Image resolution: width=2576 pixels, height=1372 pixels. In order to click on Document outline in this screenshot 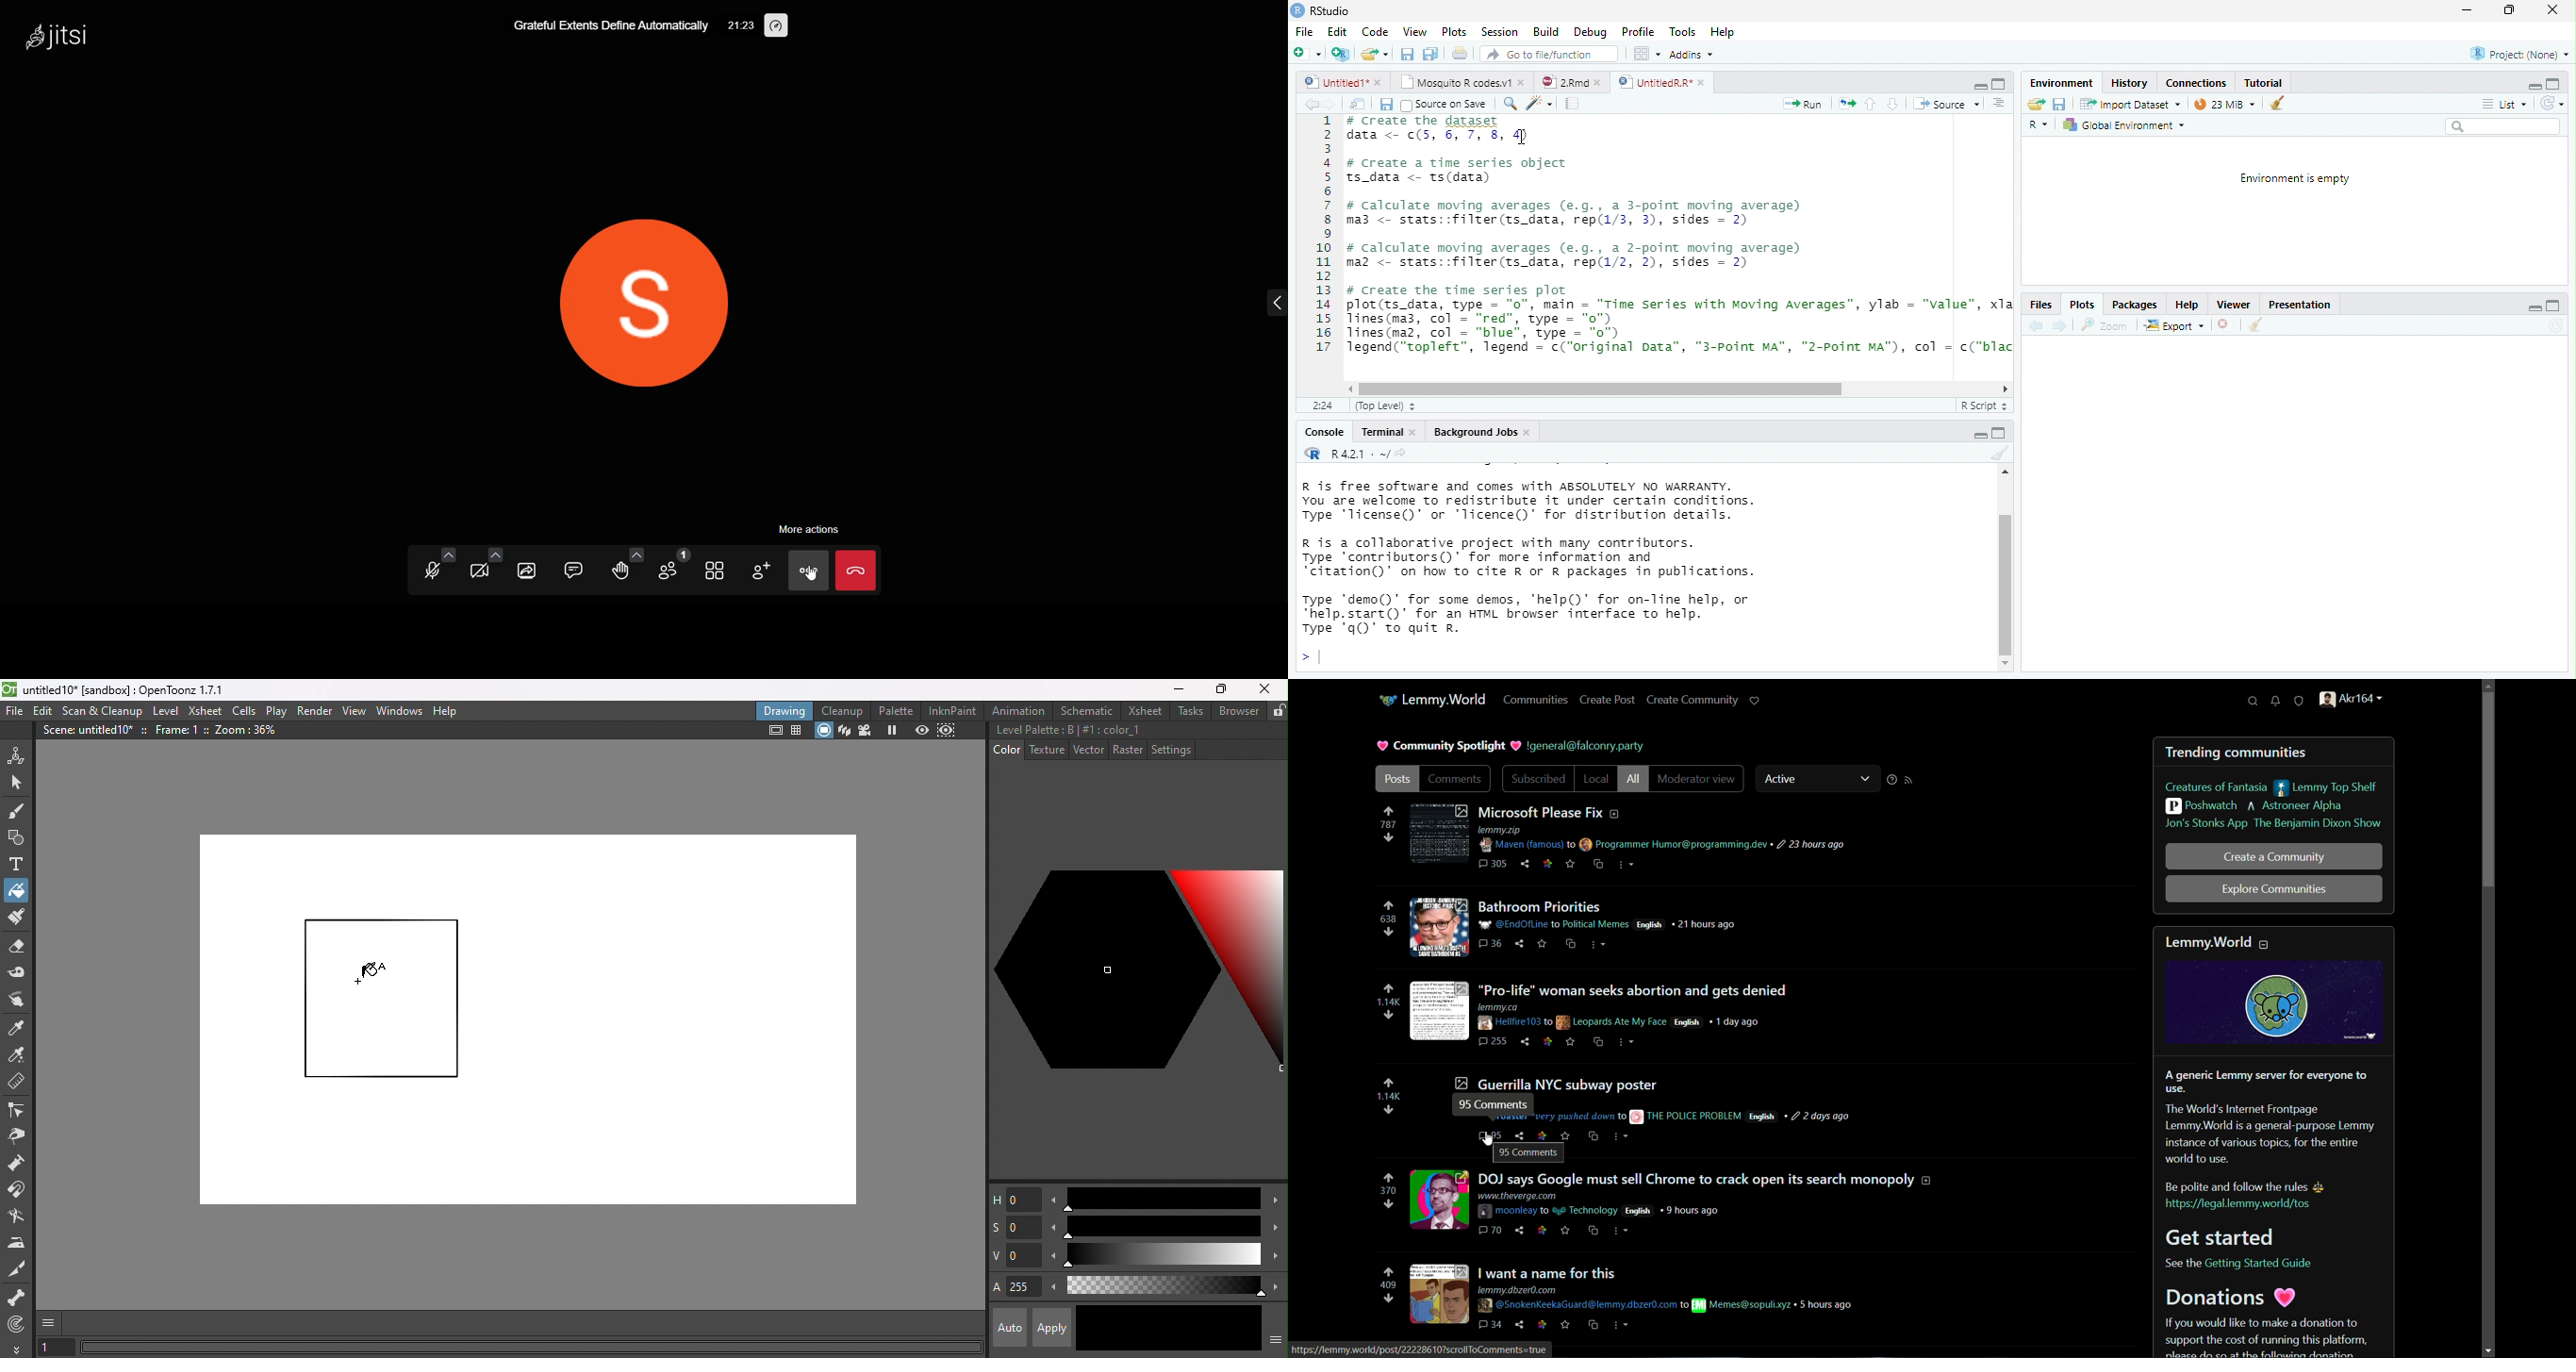, I will do `click(2000, 104)`.